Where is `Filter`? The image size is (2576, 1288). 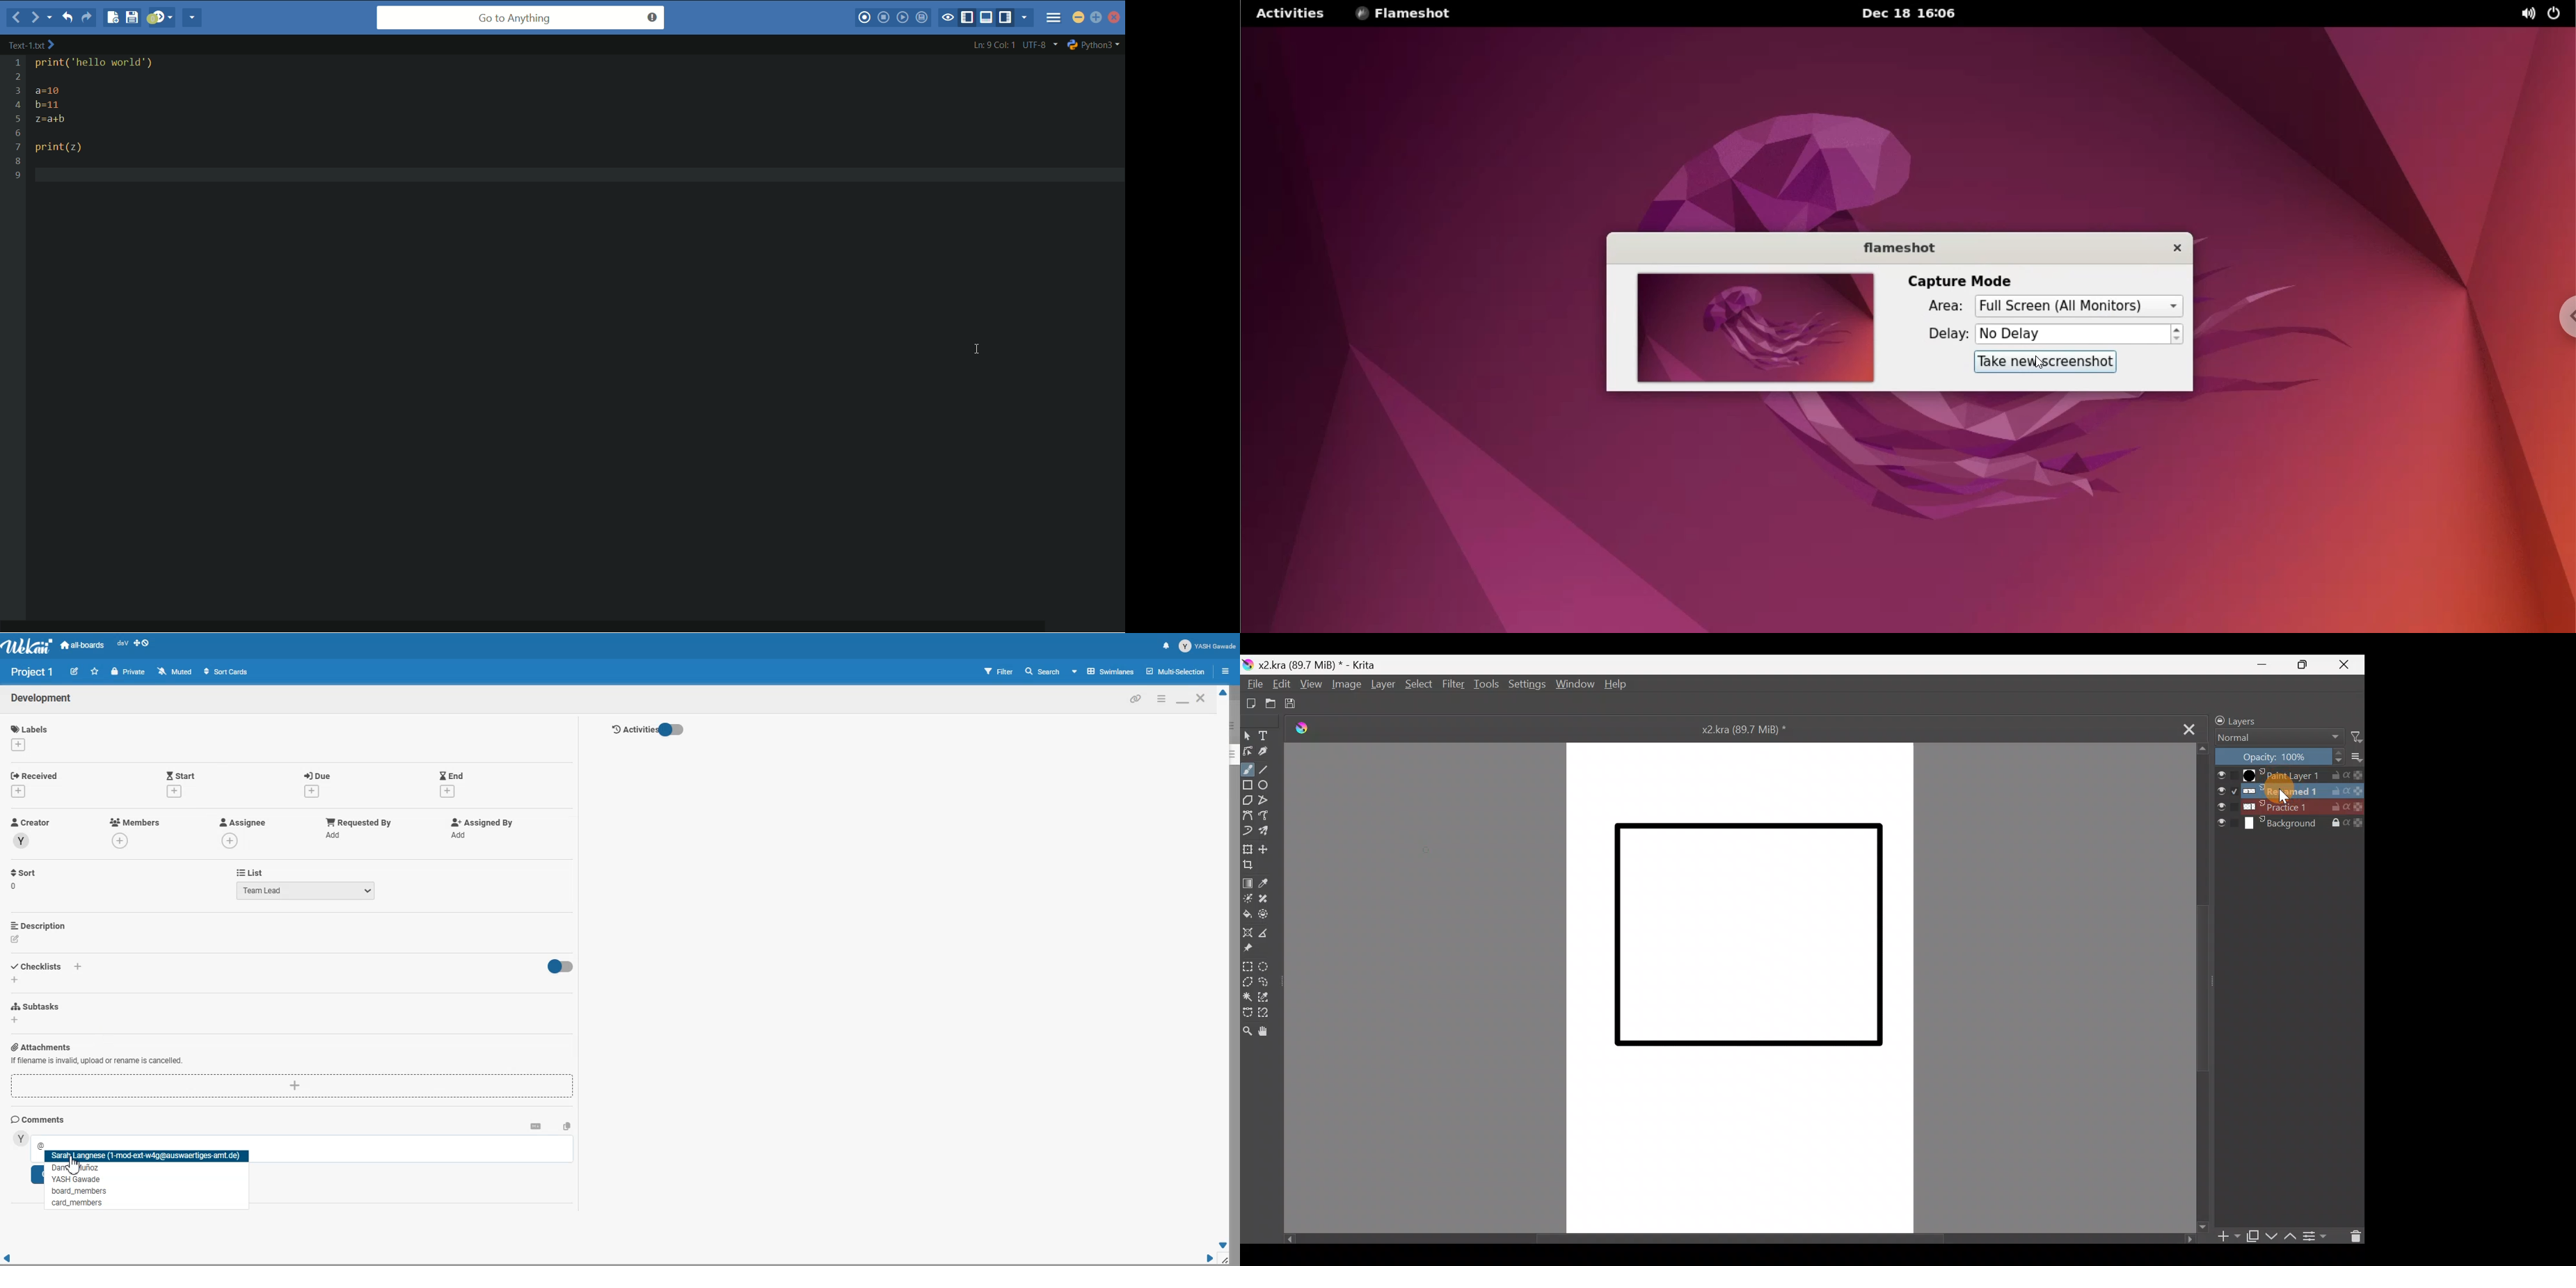
Filter is located at coordinates (1452, 683).